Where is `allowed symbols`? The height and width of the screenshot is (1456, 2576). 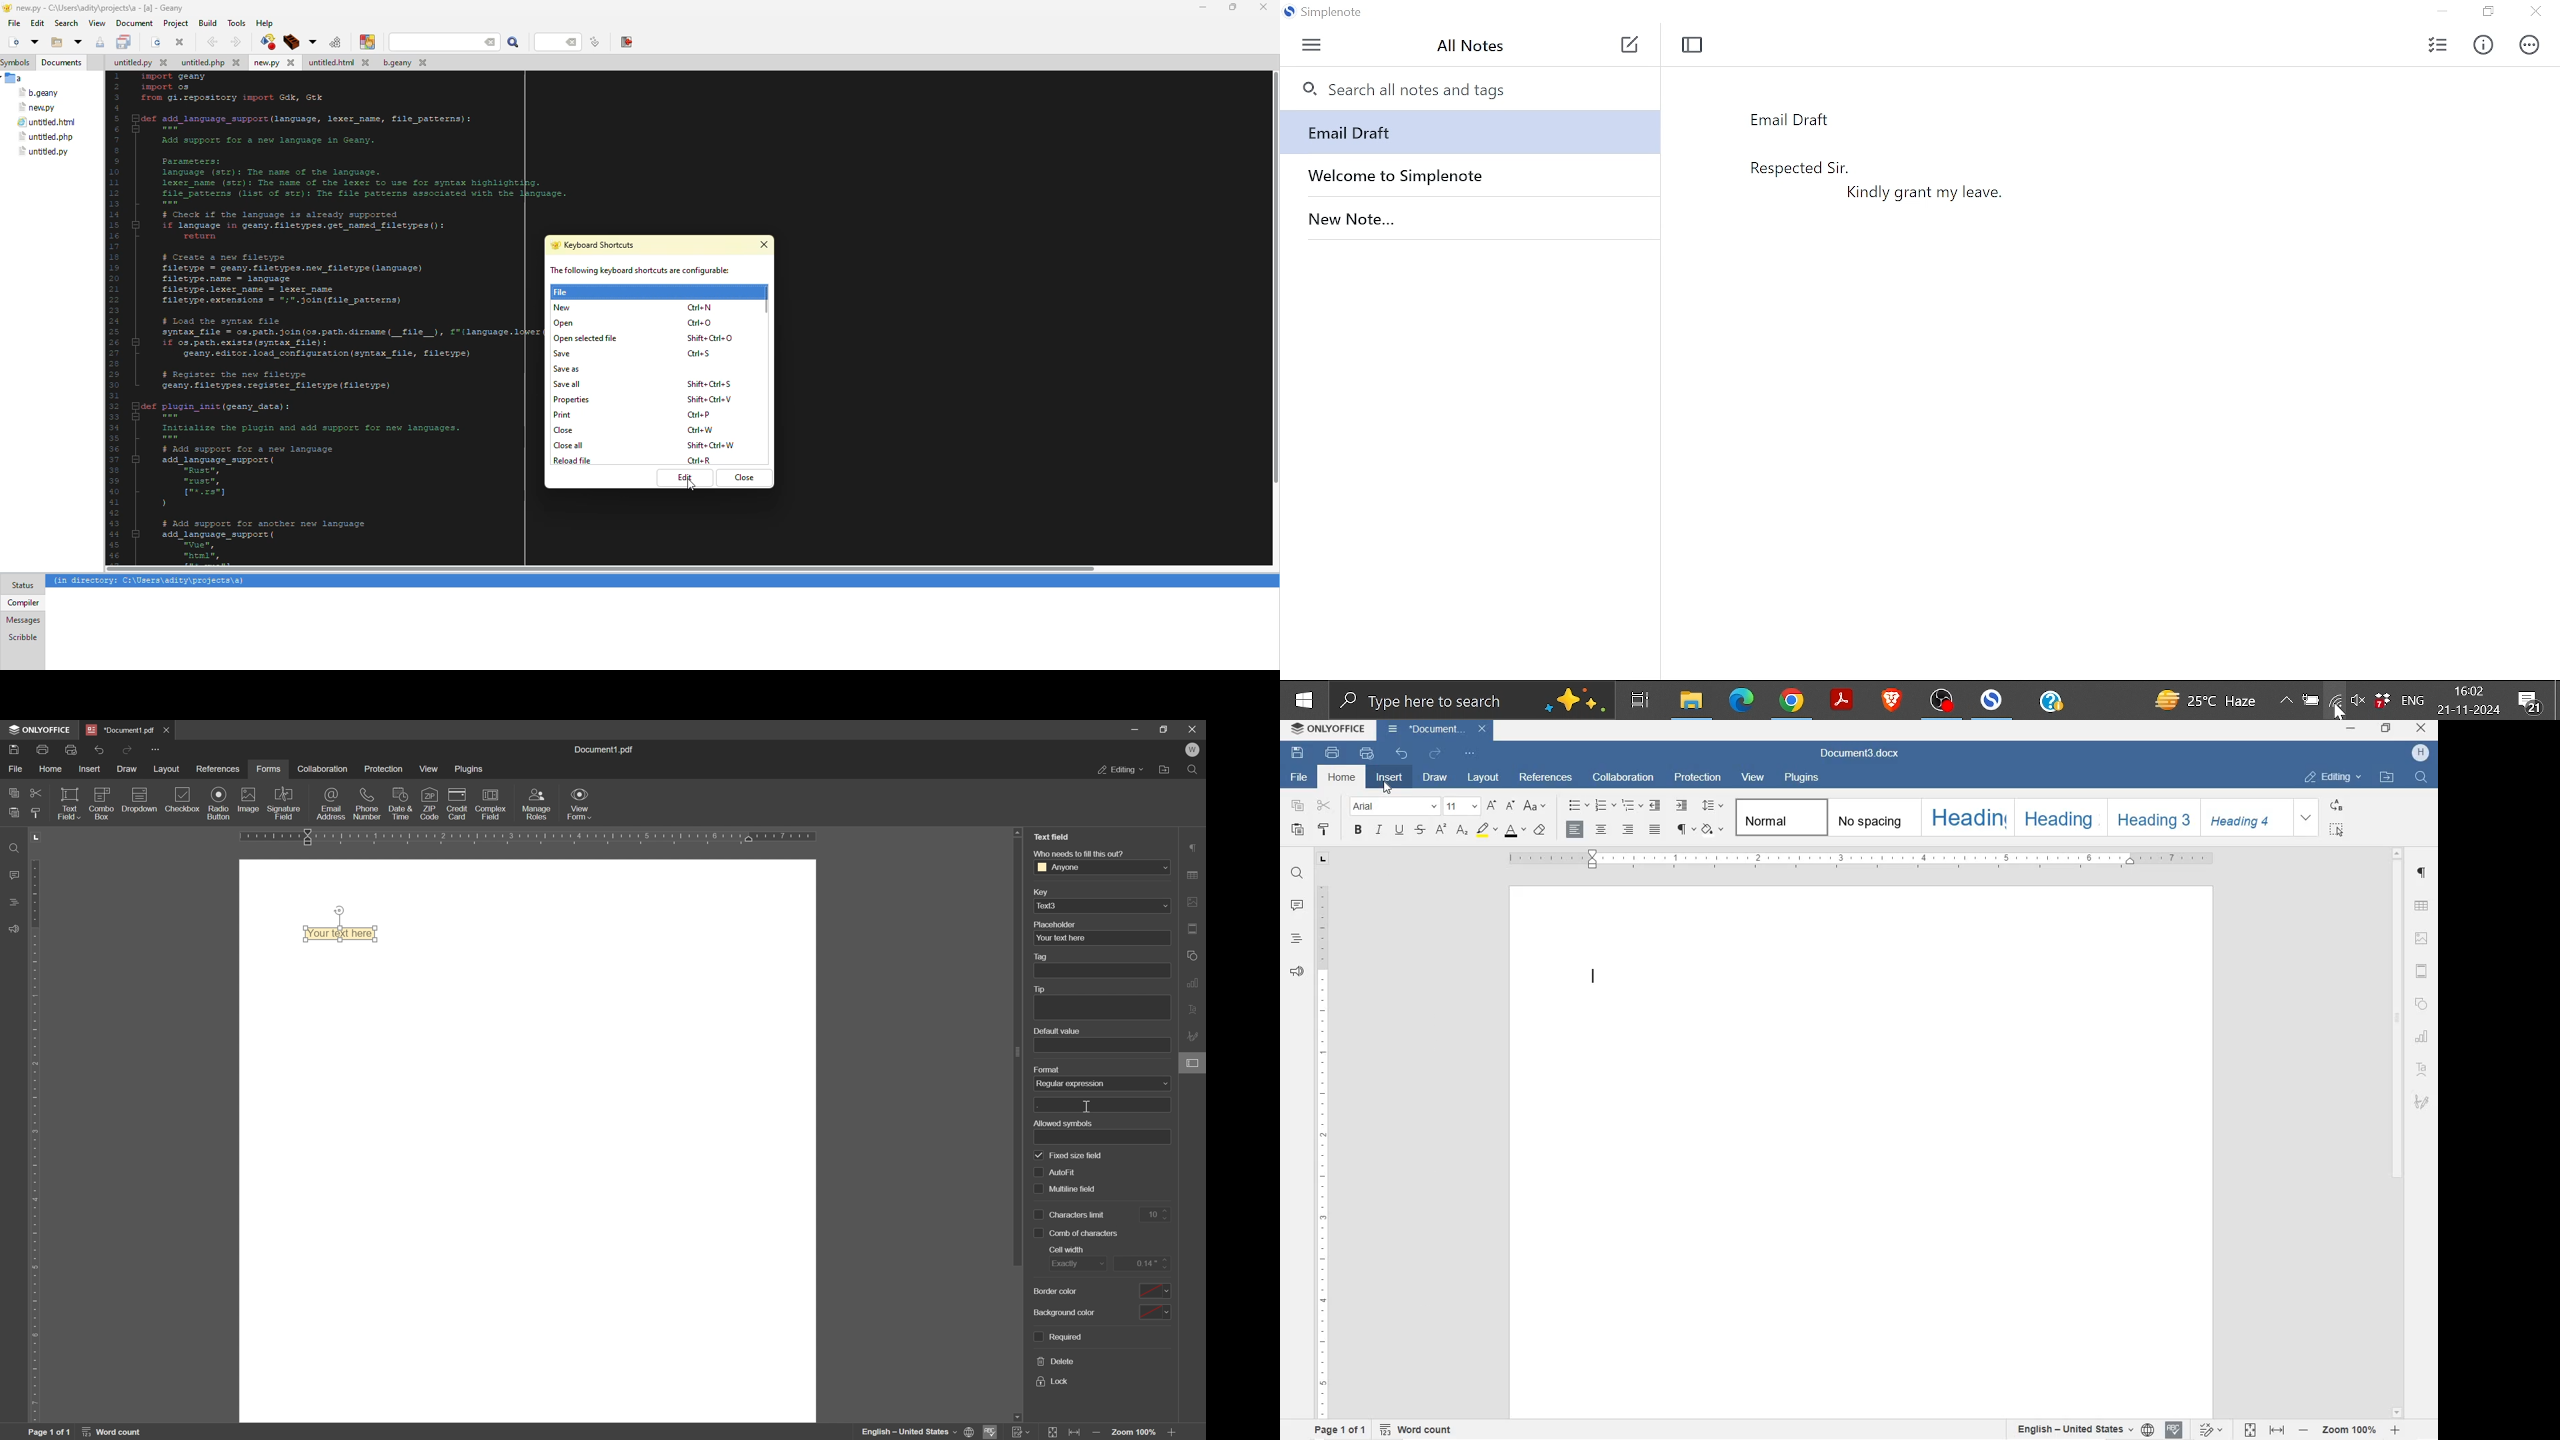
allowed symbols is located at coordinates (1062, 1122).